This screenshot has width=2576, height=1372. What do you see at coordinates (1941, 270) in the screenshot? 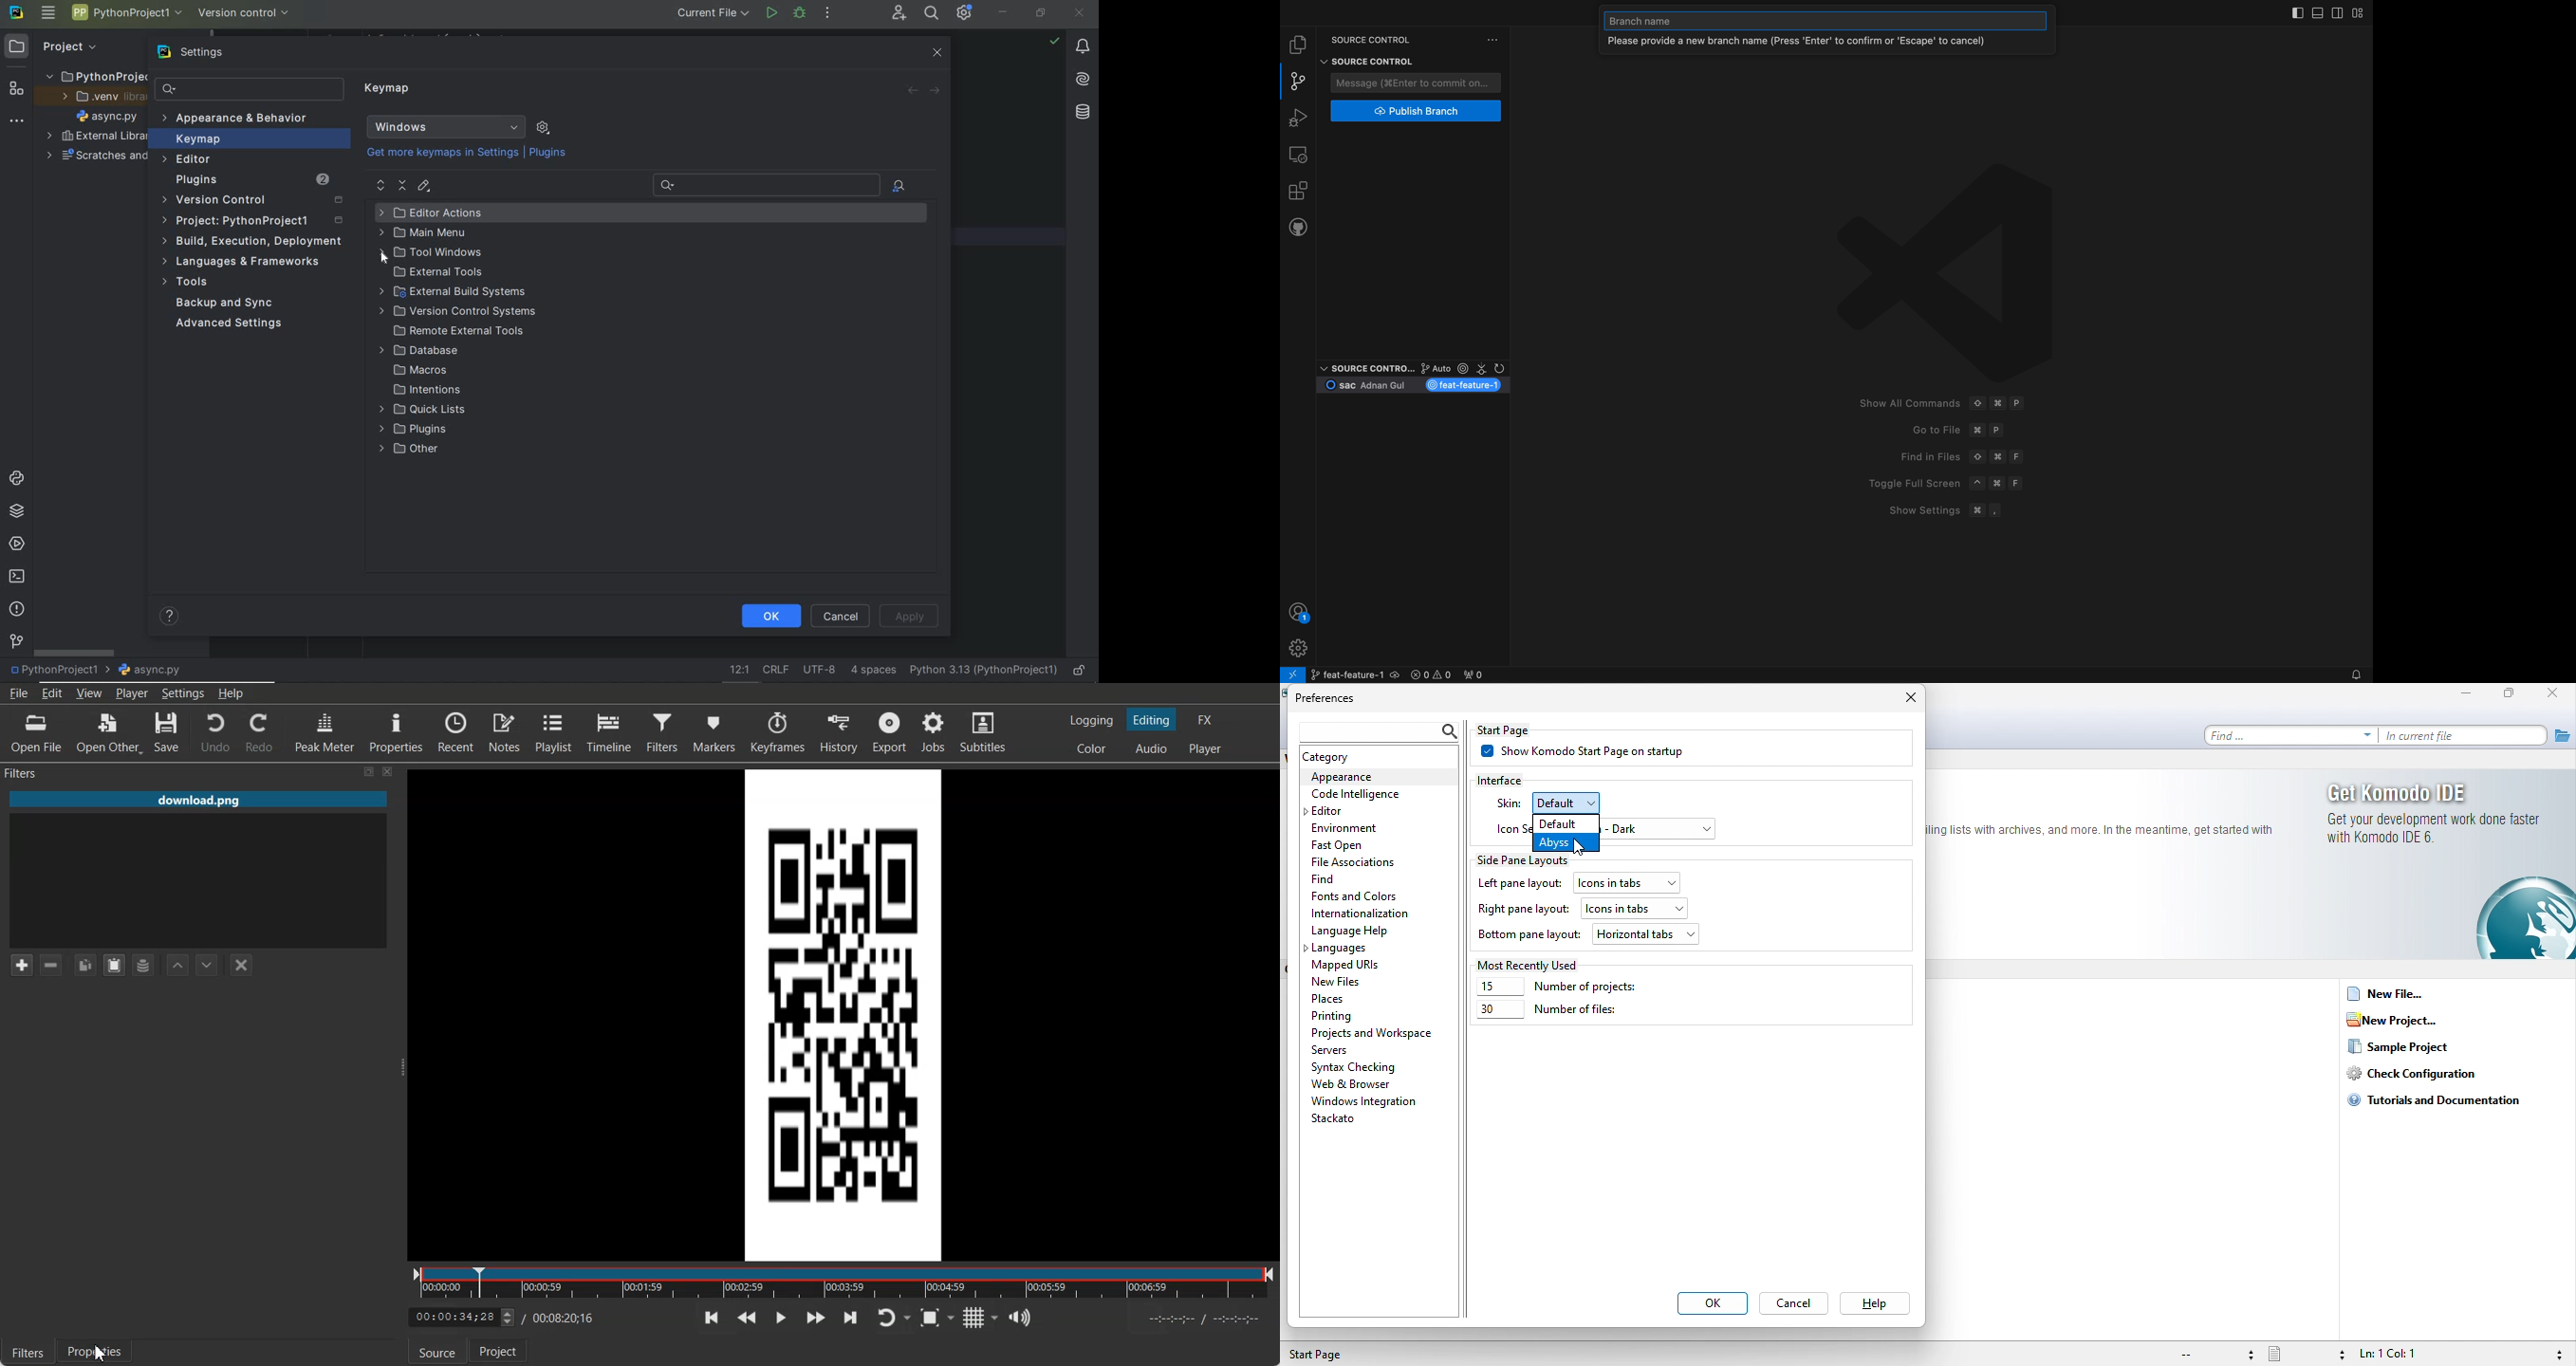
I see `VScode logo` at bounding box center [1941, 270].